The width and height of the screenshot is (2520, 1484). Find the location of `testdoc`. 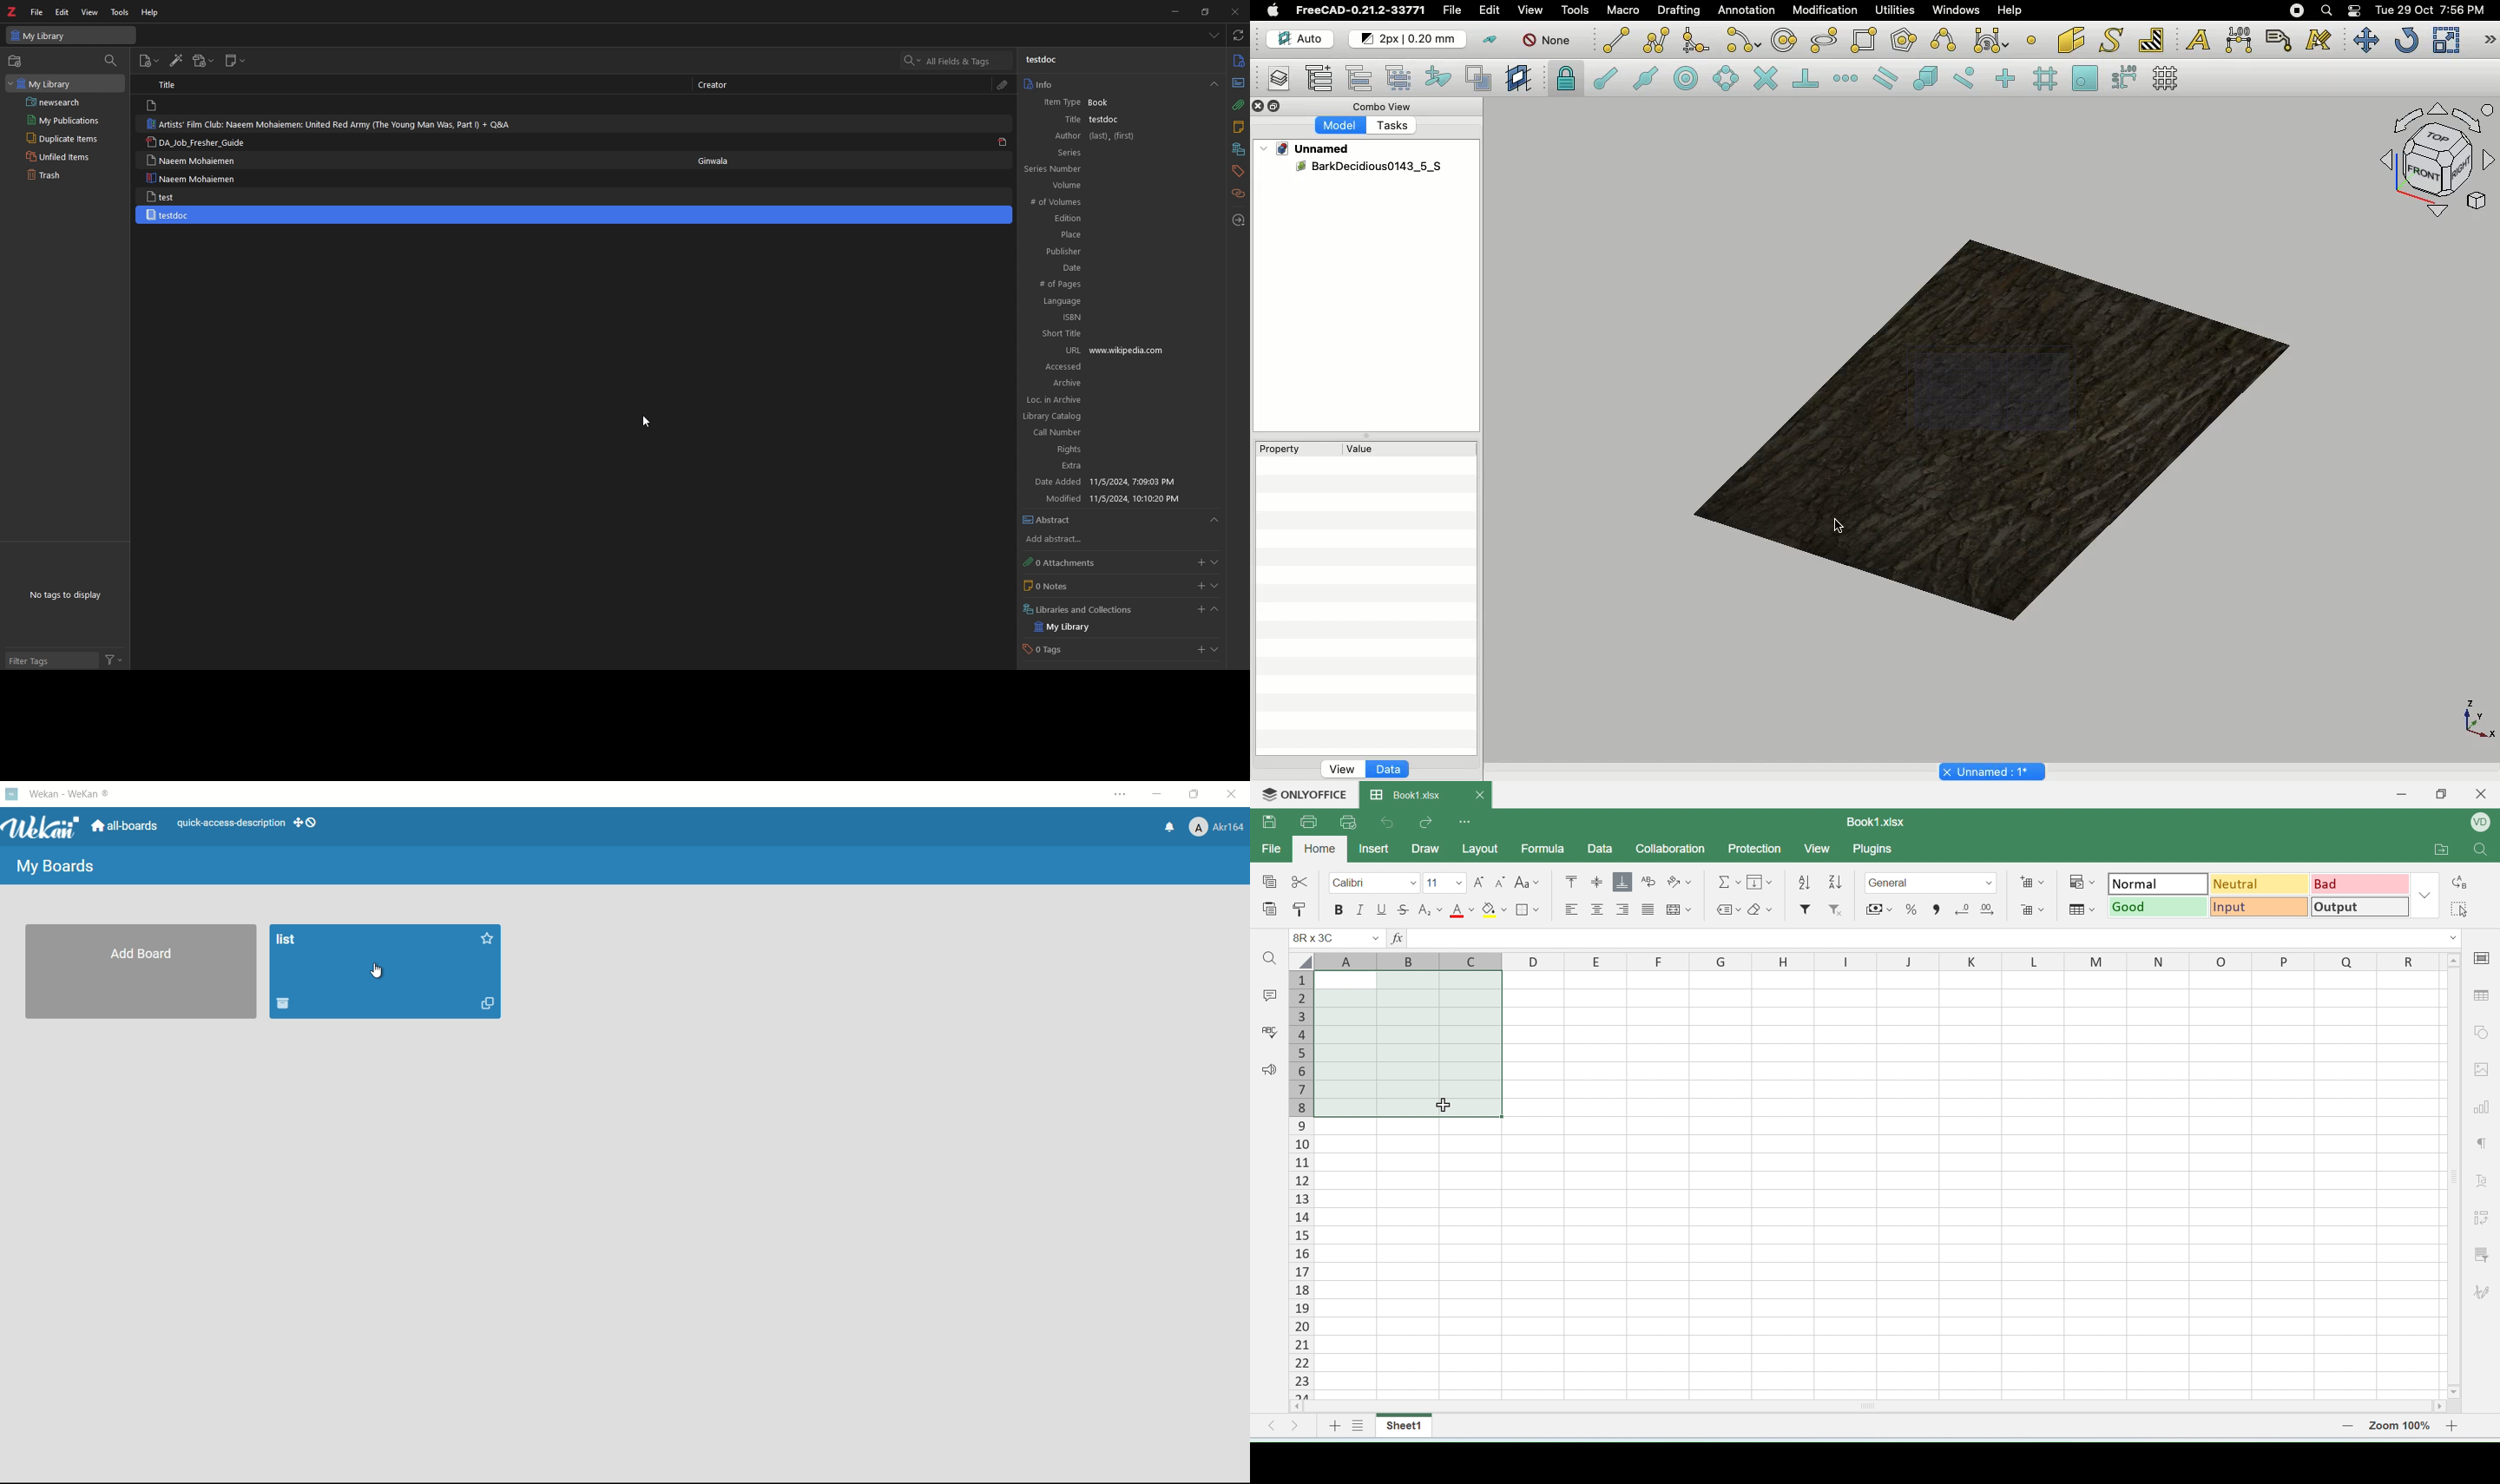

testdoc is located at coordinates (1108, 120).